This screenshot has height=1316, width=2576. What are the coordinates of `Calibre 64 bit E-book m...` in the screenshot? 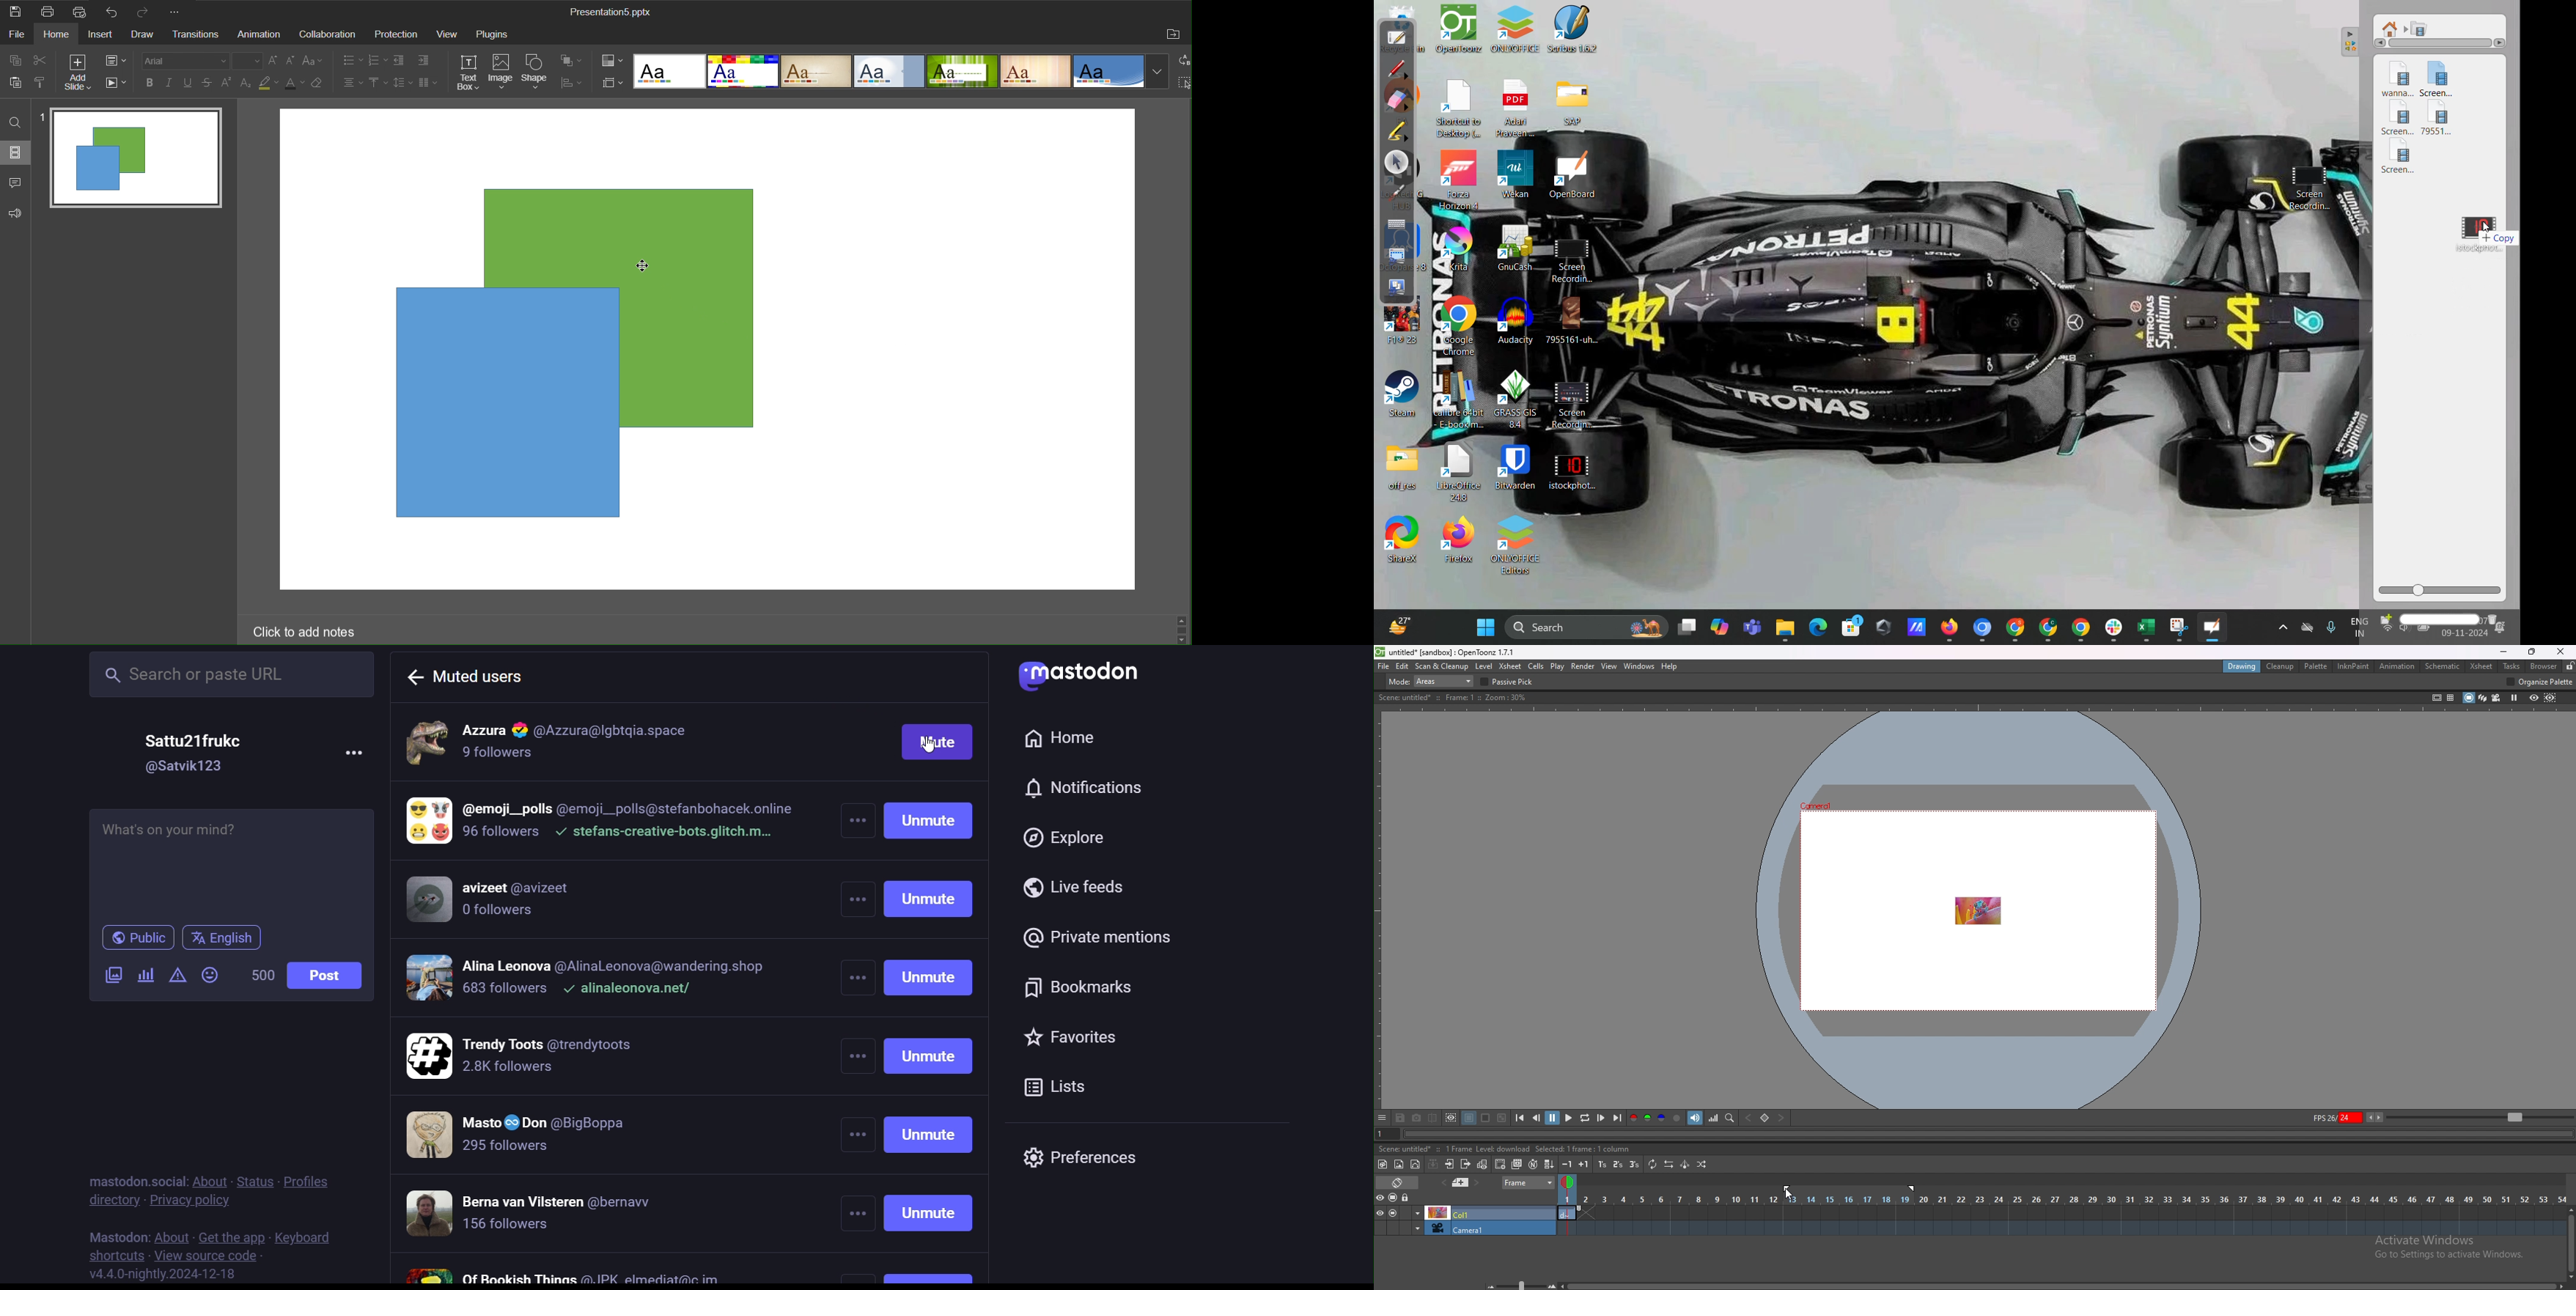 It's located at (1464, 398).